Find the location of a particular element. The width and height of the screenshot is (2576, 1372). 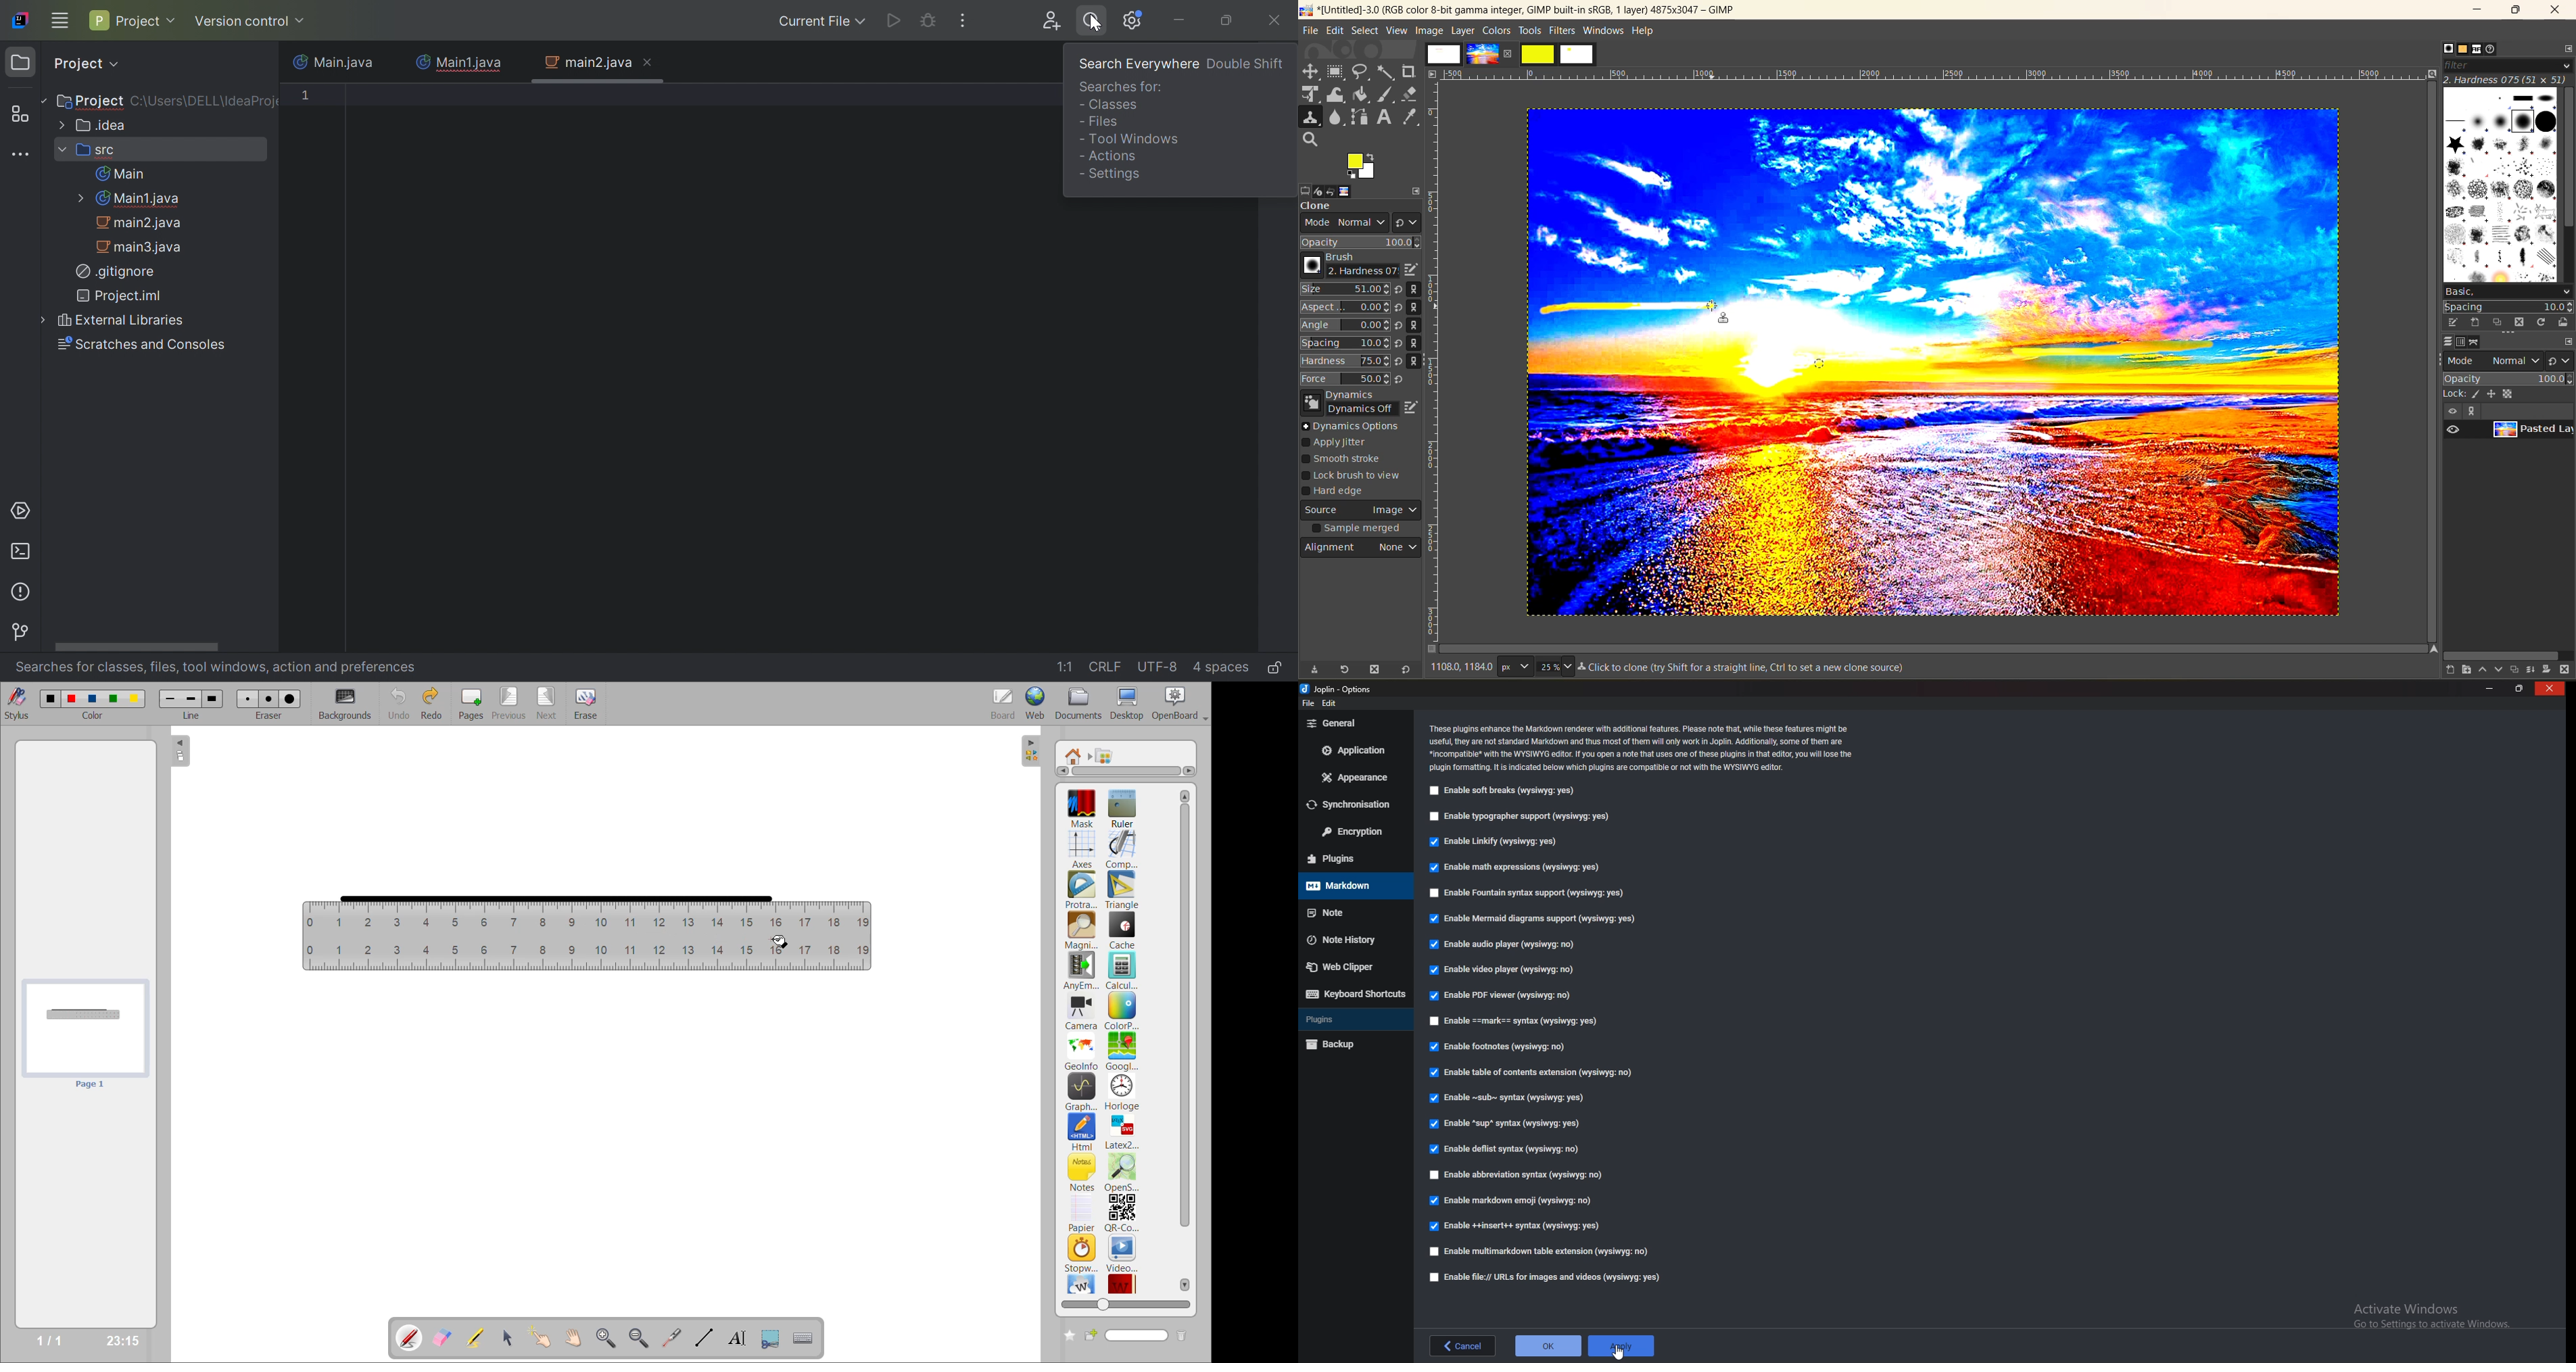

Enable table of contents extension is located at coordinates (1535, 1074).